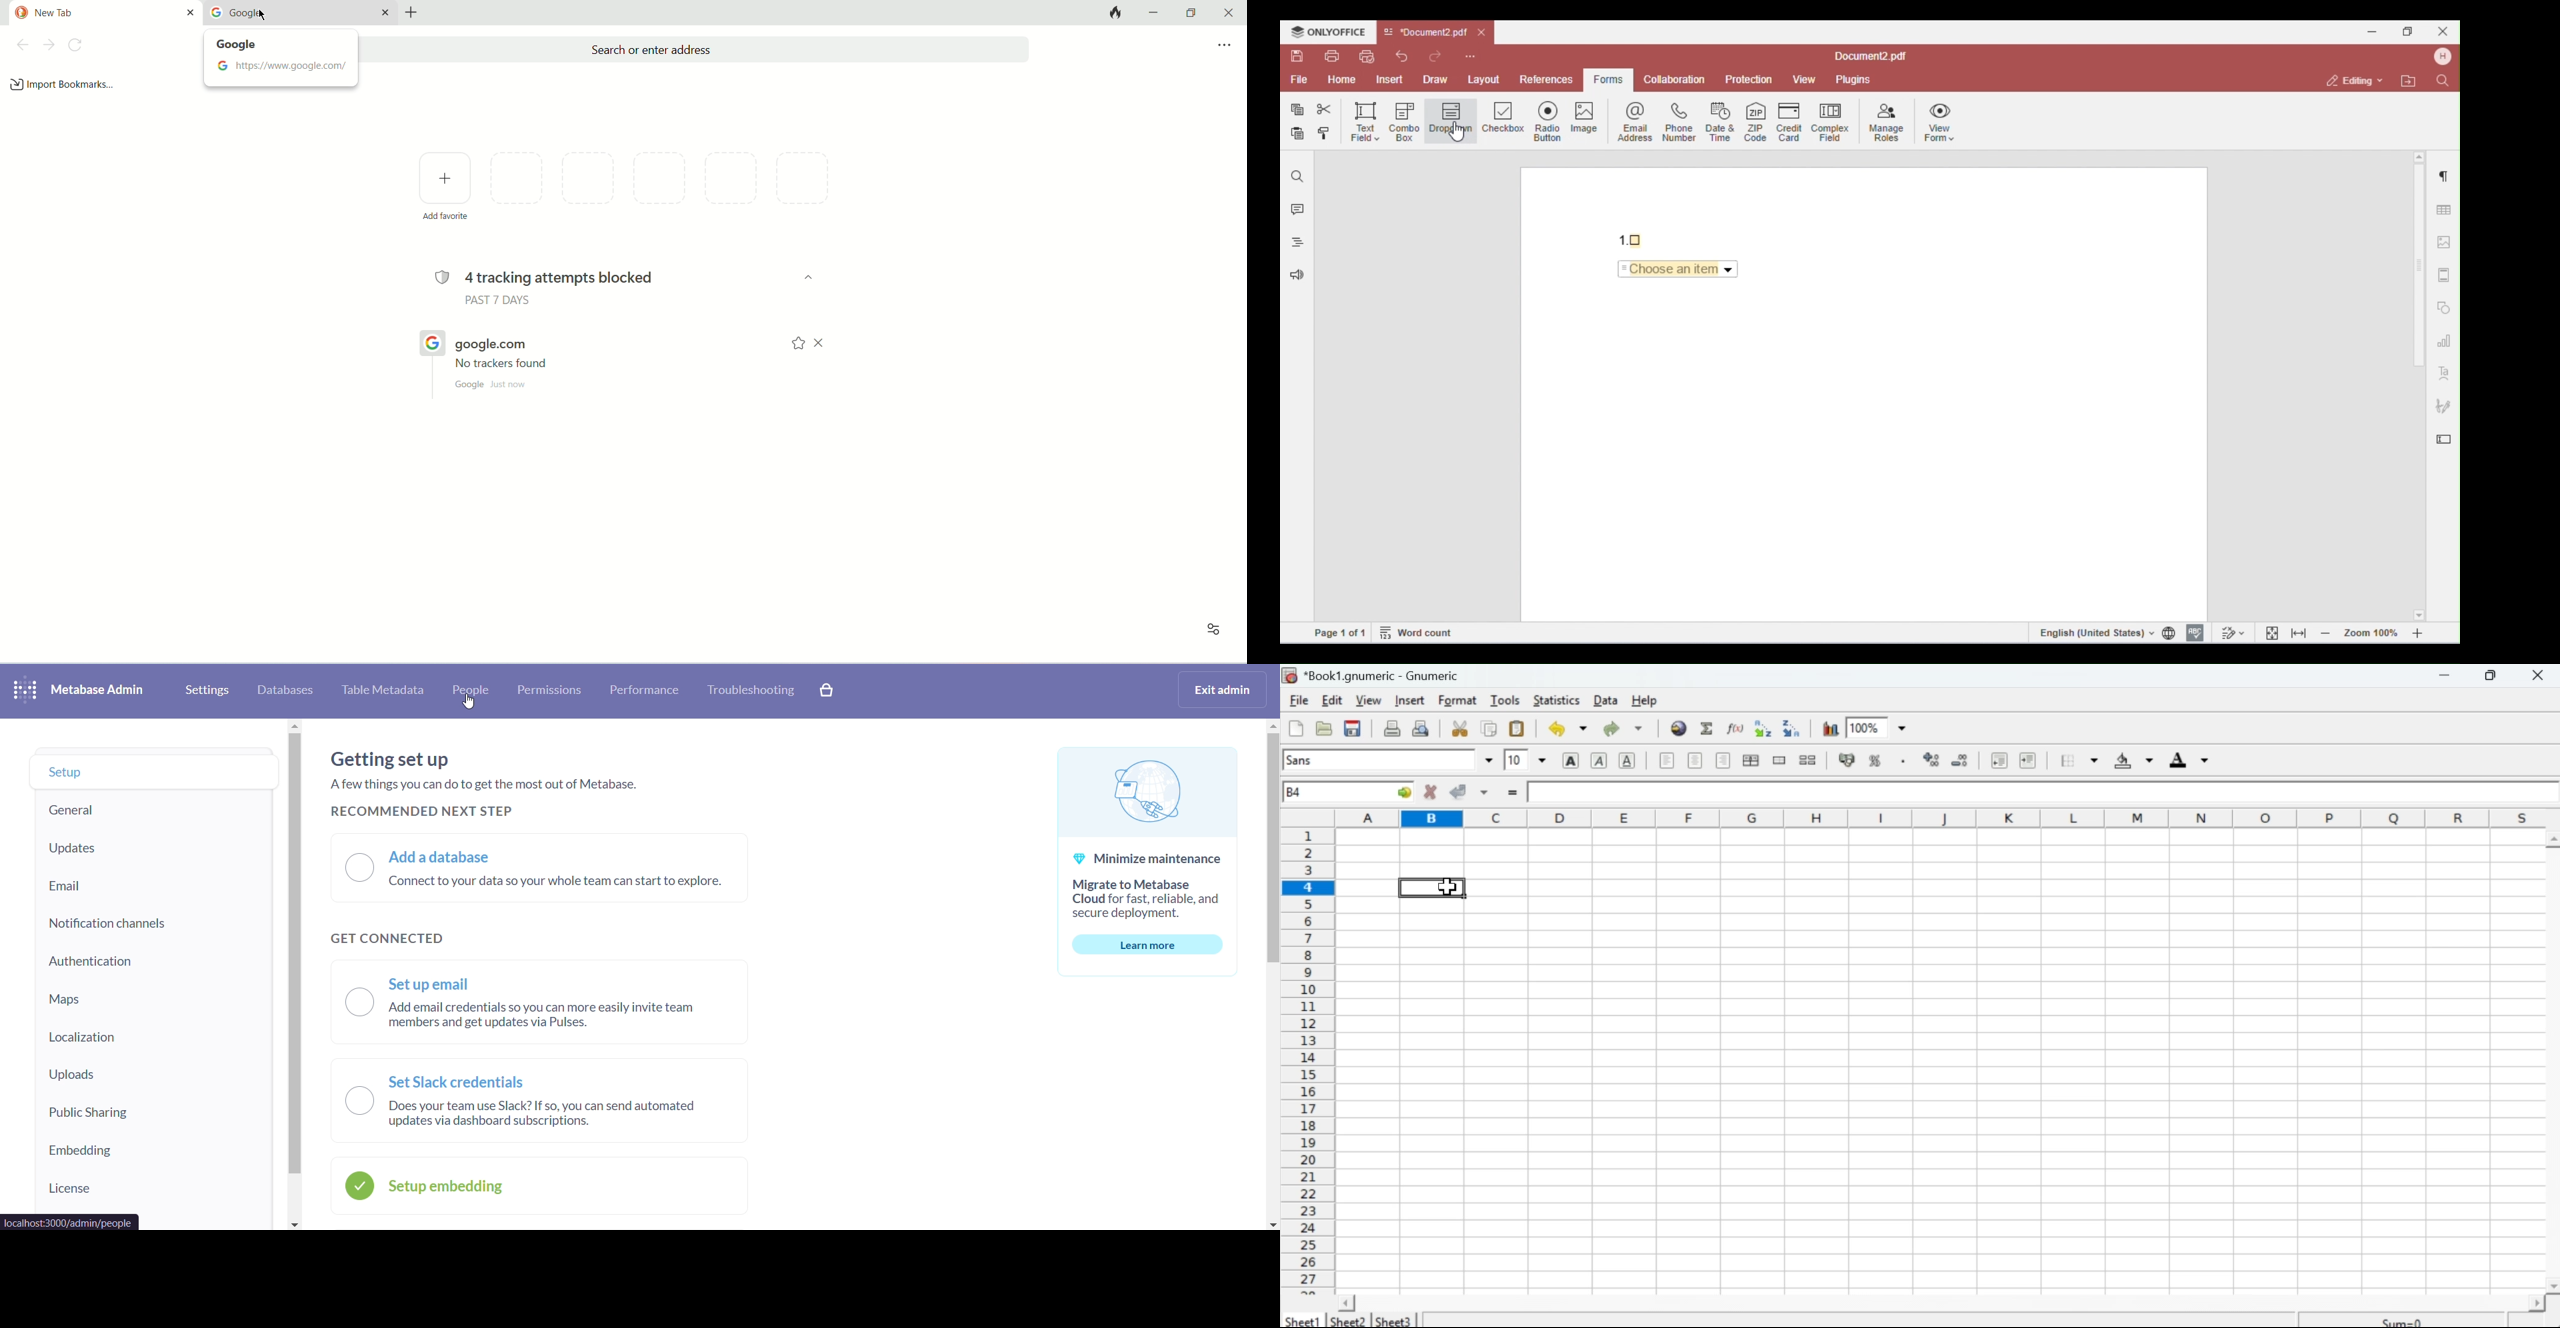 Image resolution: width=2576 pixels, height=1344 pixels. Describe the element at coordinates (1794, 728) in the screenshot. I see `Sort decending` at that location.